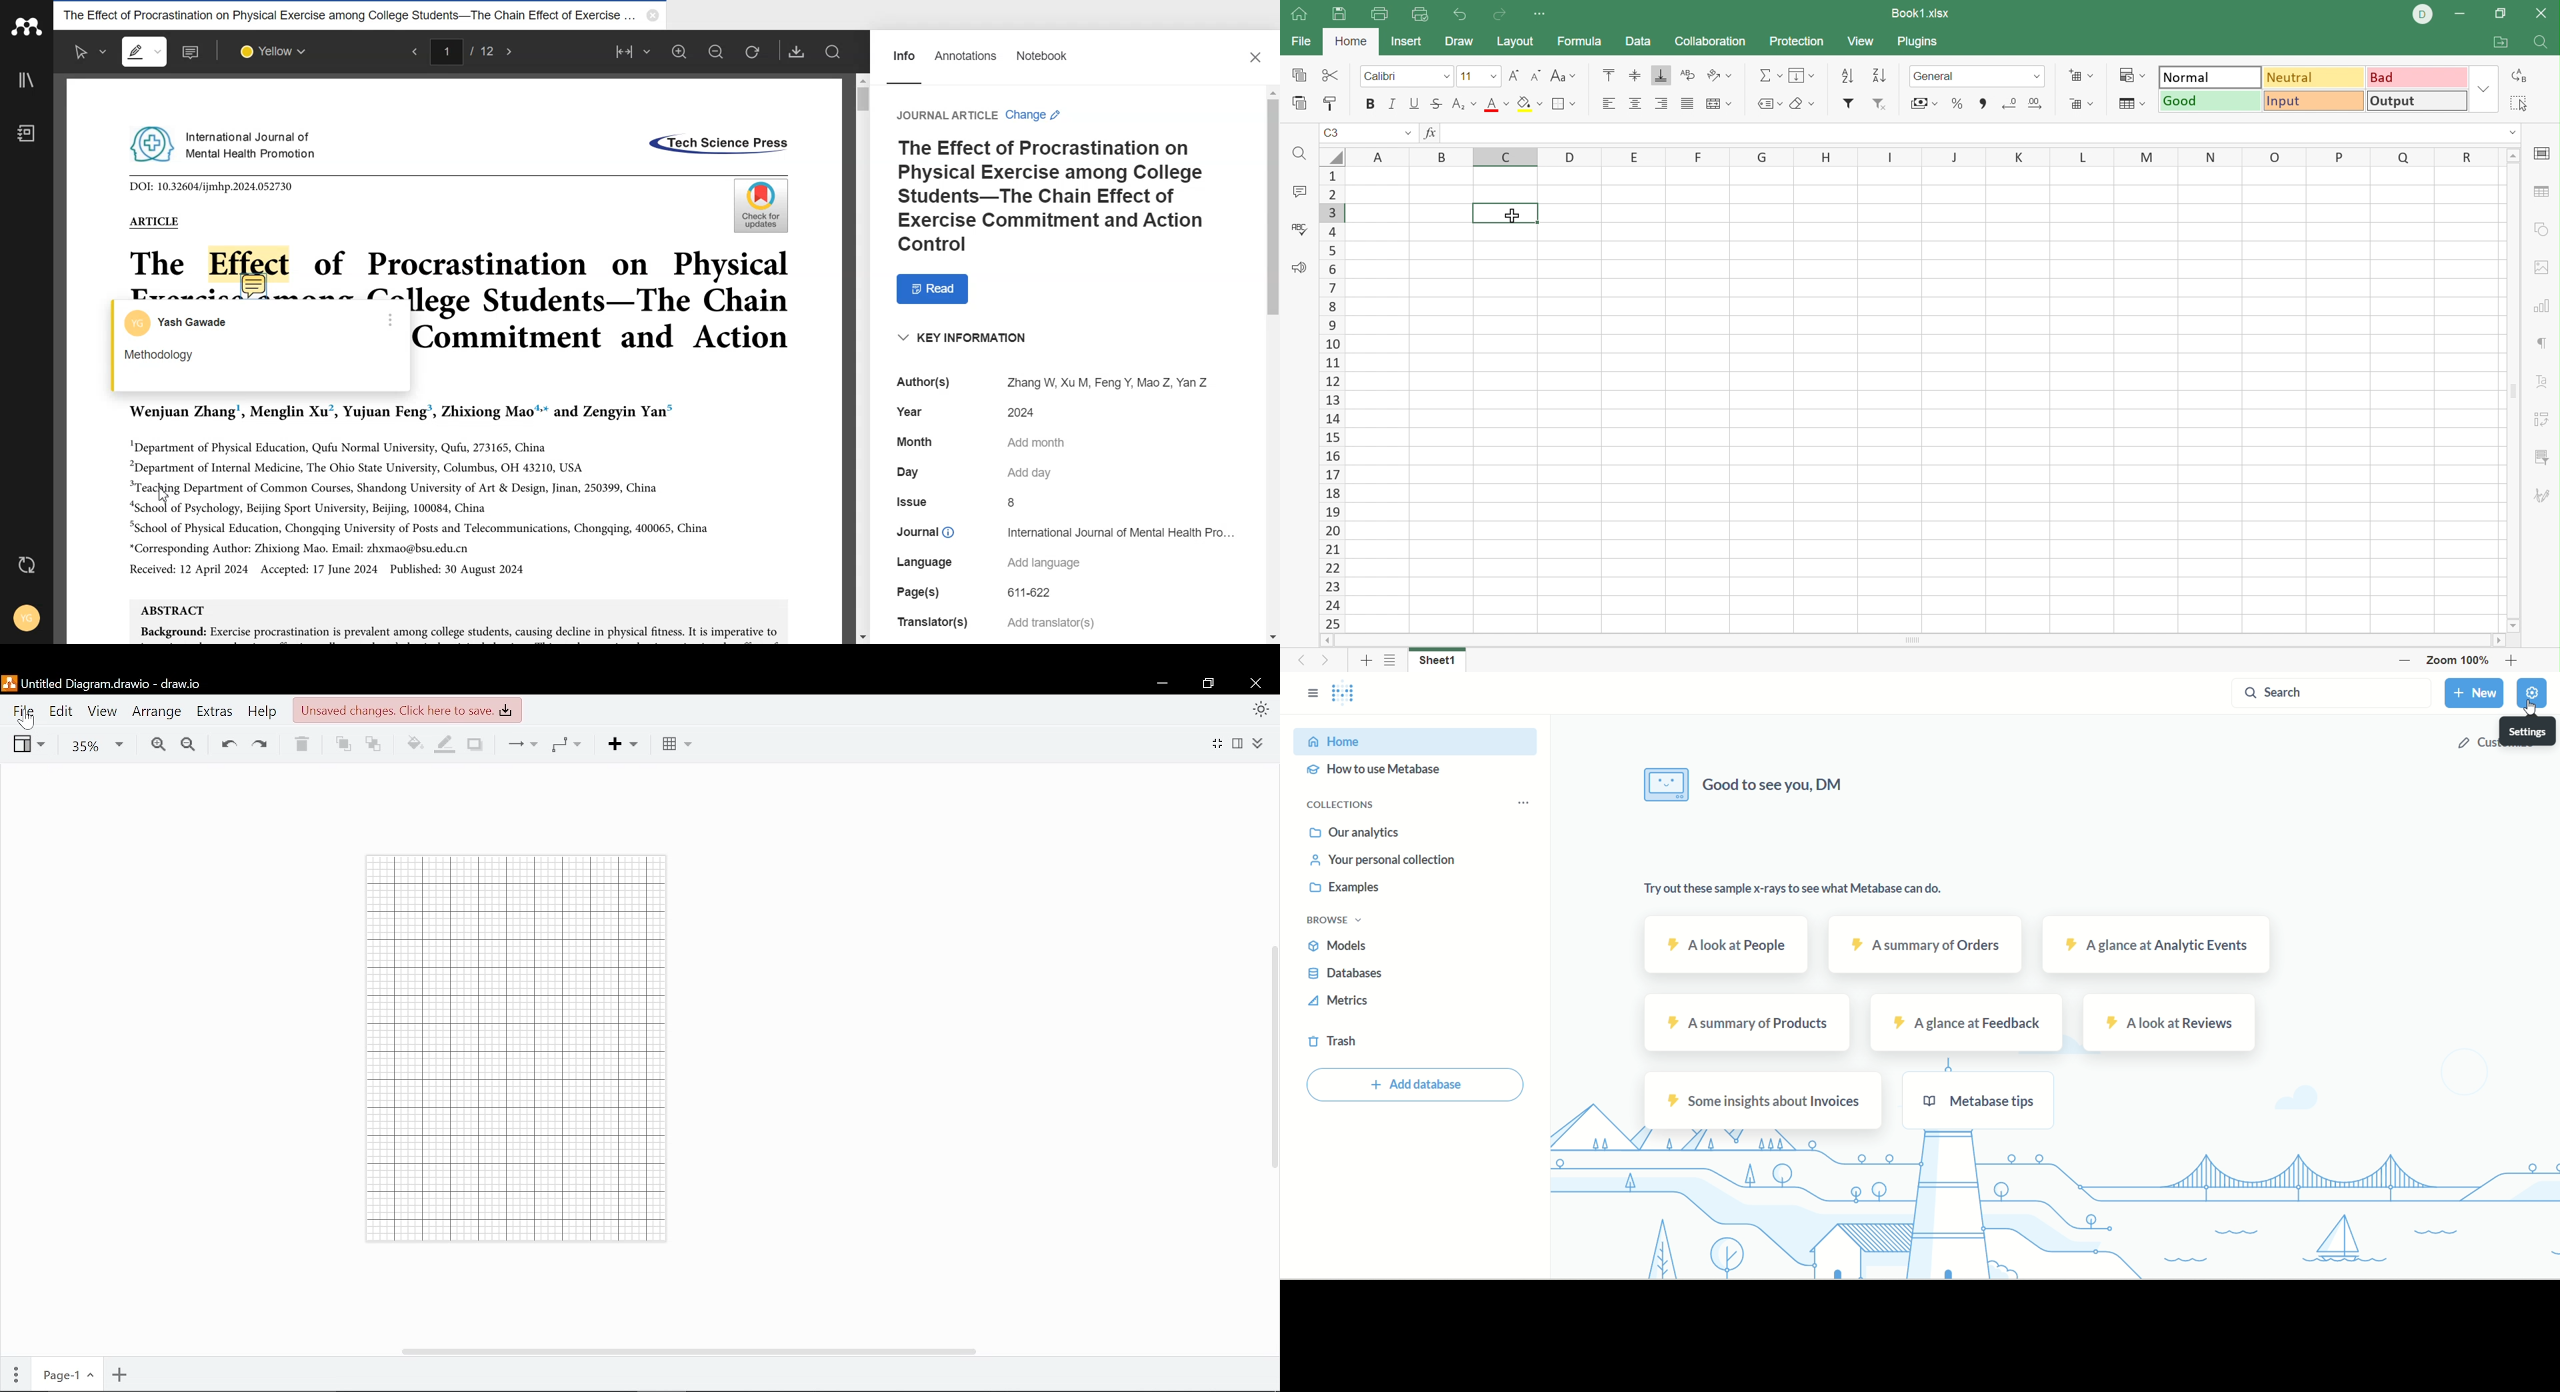 Image resolution: width=2576 pixels, height=1400 pixels. Describe the element at coordinates (1636, 105) in the screenshot. I see `Align Center` at that location.